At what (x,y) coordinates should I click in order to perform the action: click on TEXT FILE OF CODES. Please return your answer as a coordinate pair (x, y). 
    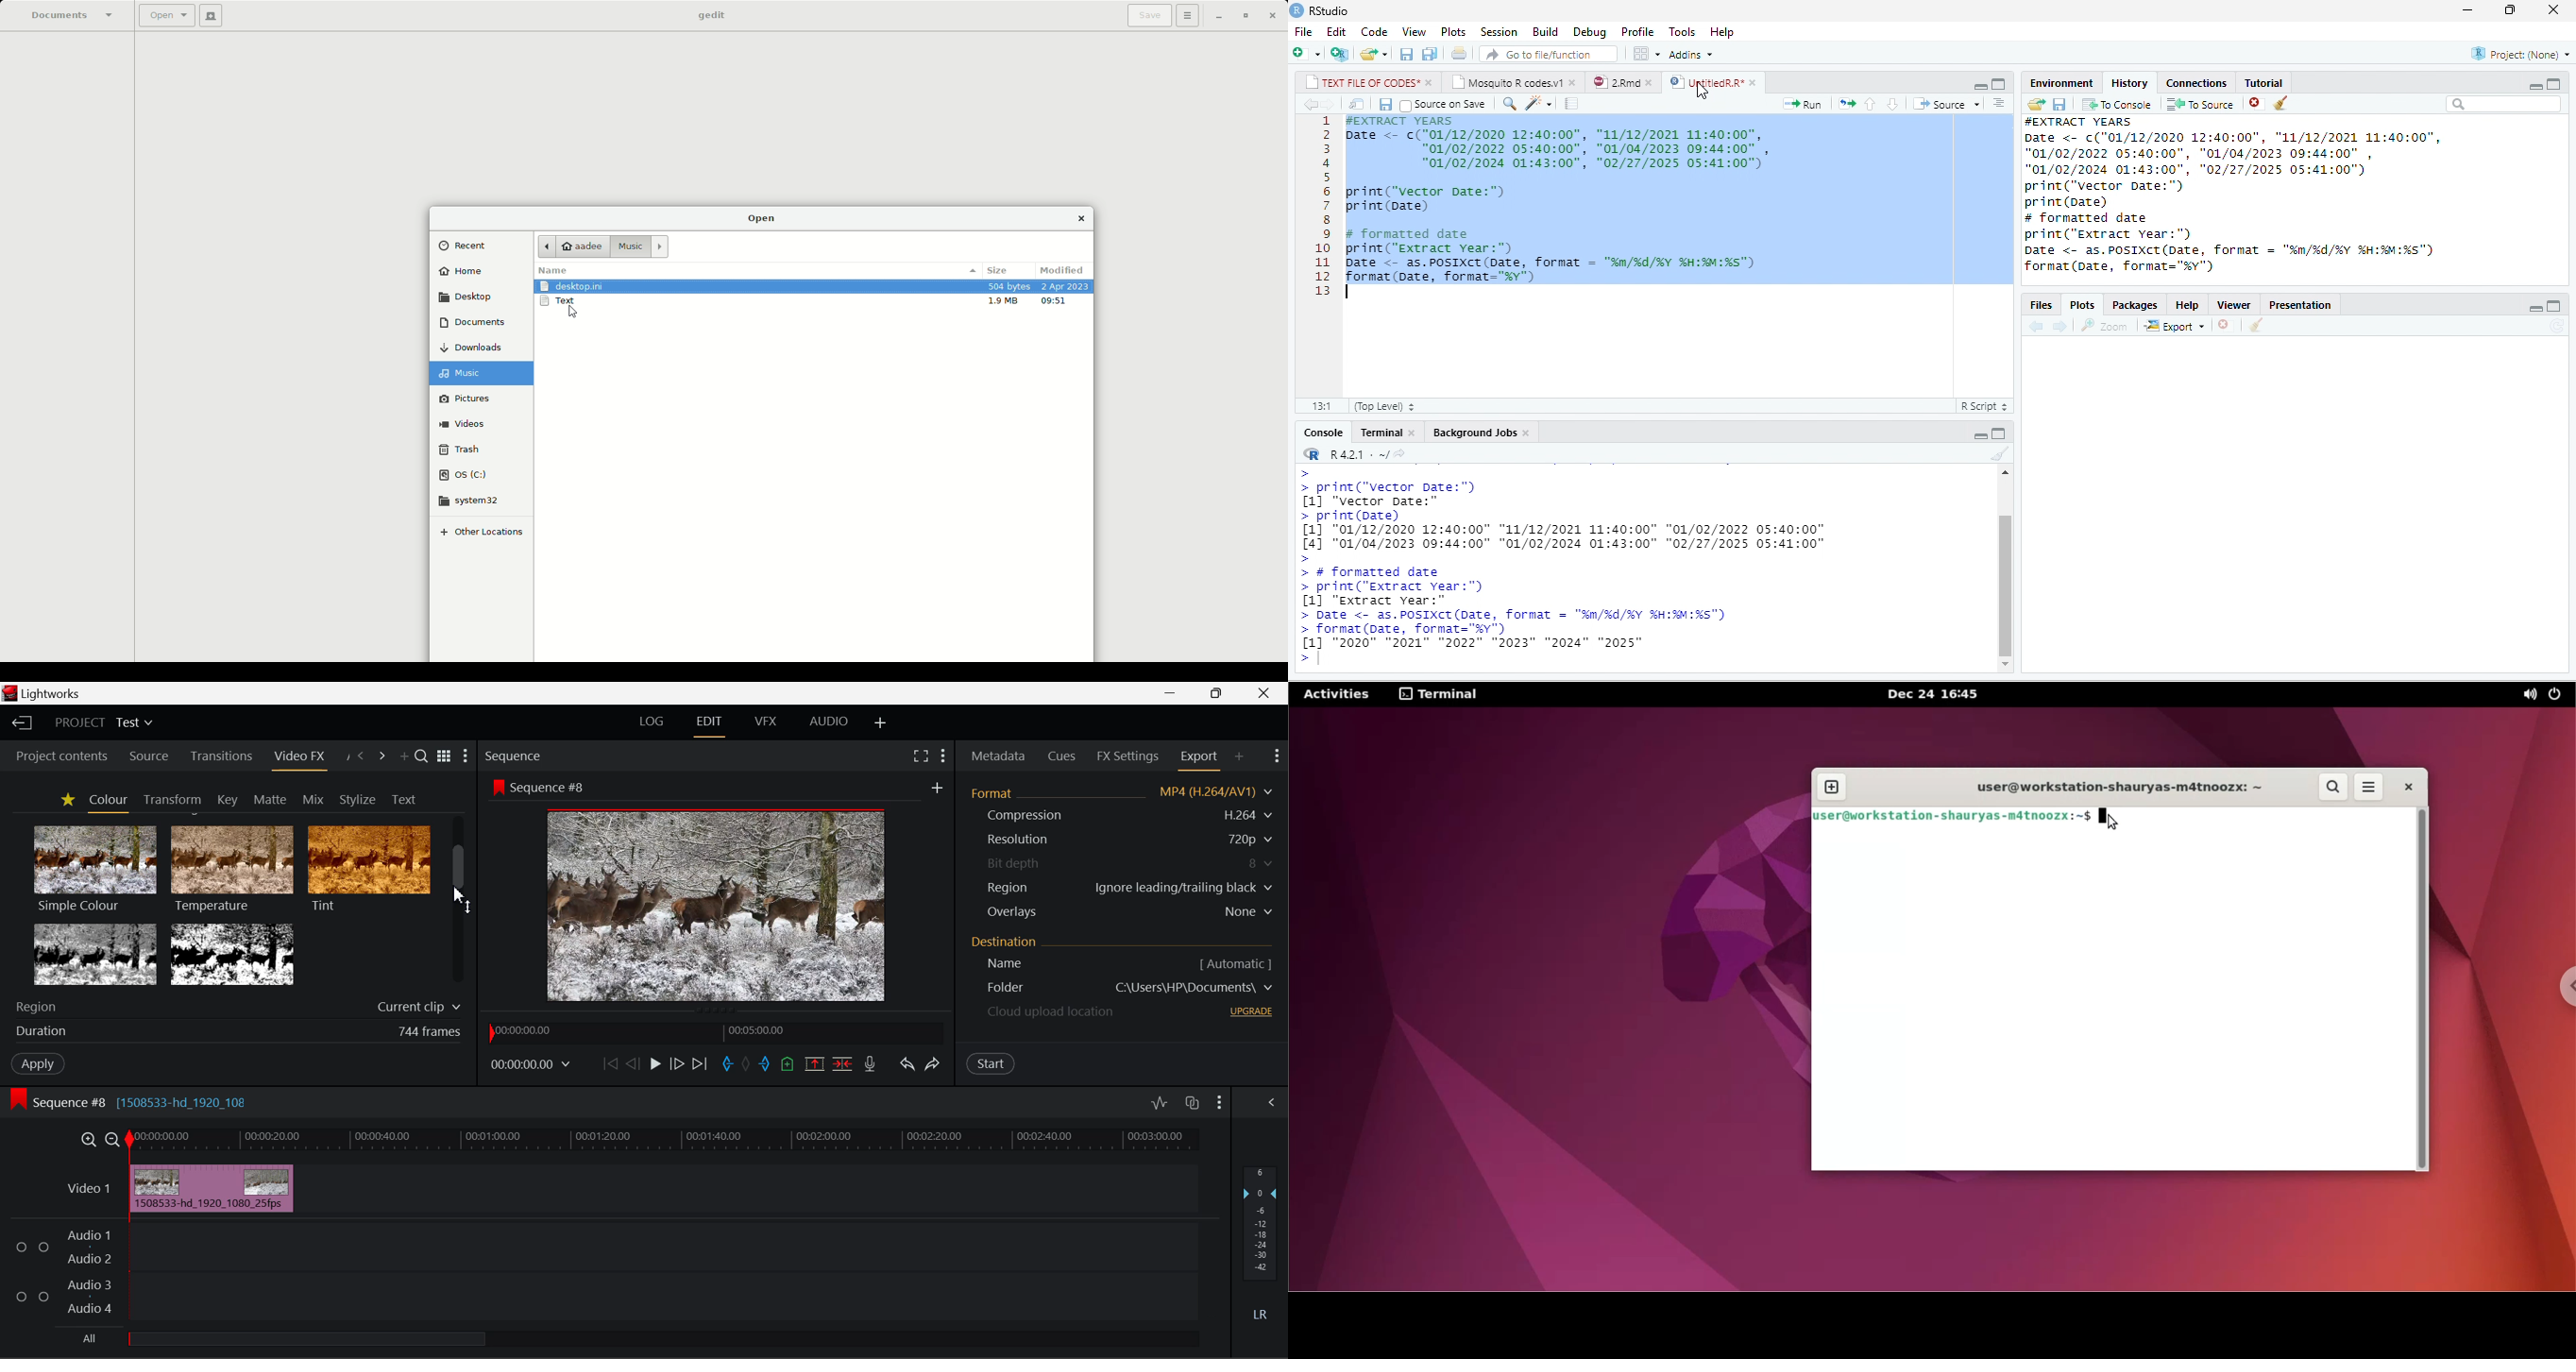
    Looking at the image, I should click on (1362, 82).